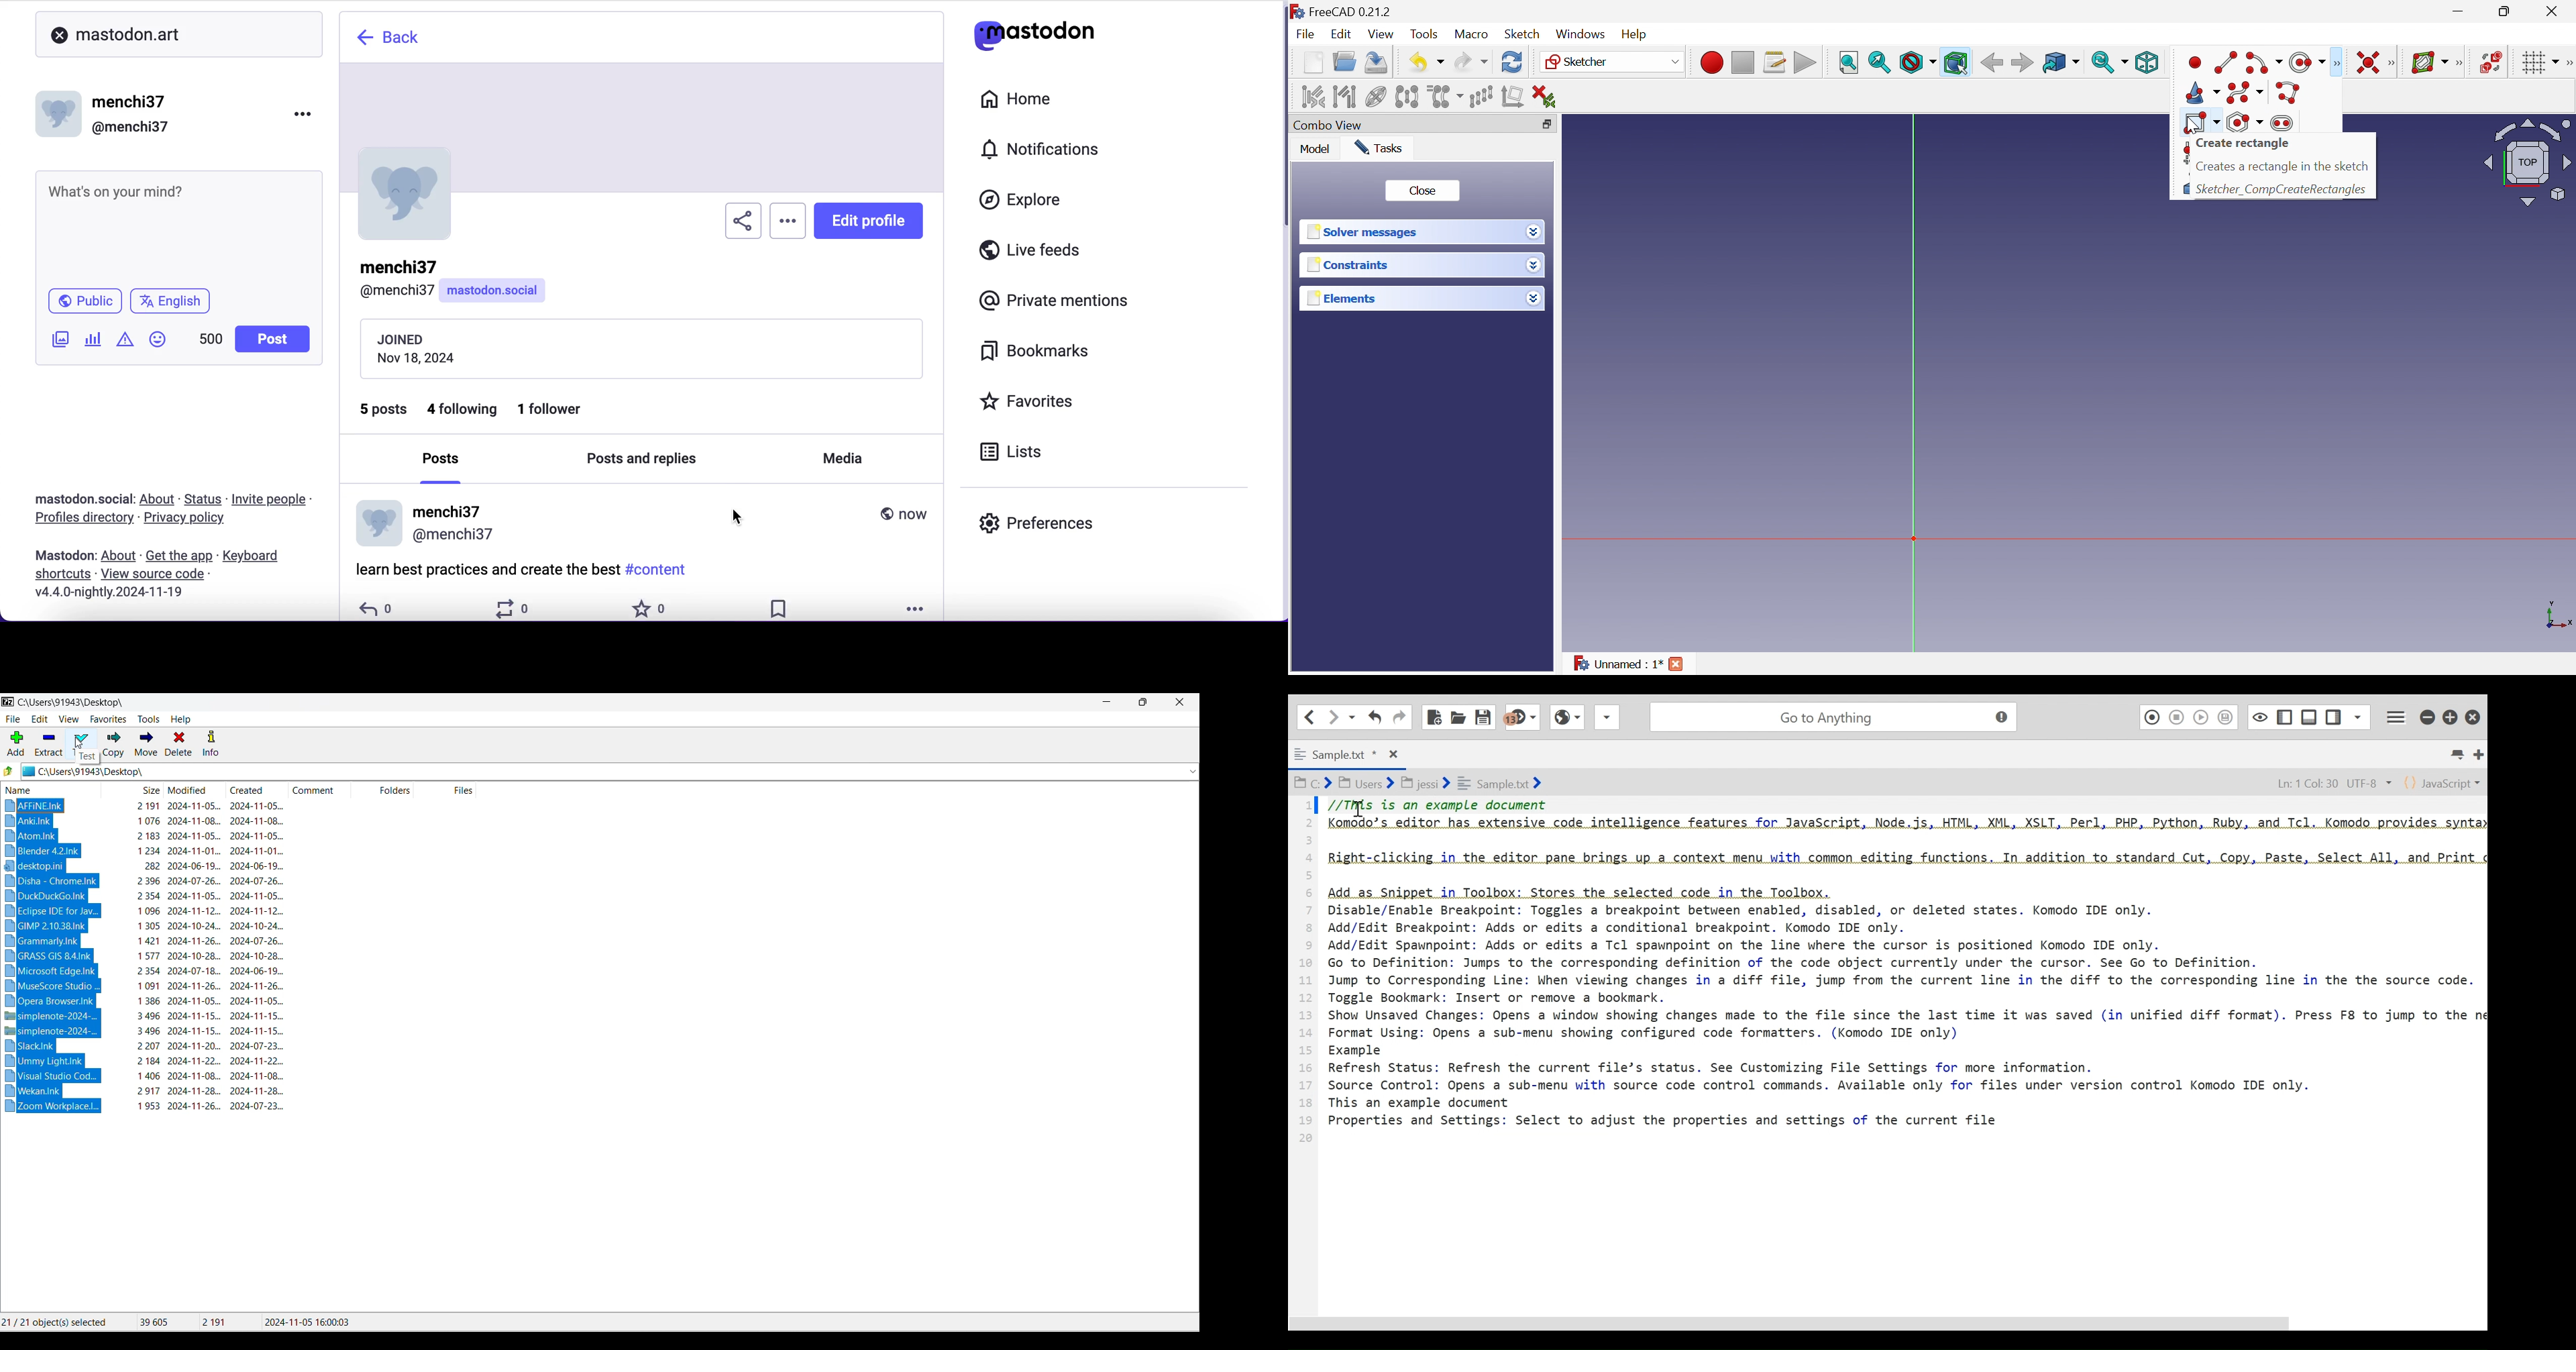  I want to click on Macros..., so click(1775, 63).